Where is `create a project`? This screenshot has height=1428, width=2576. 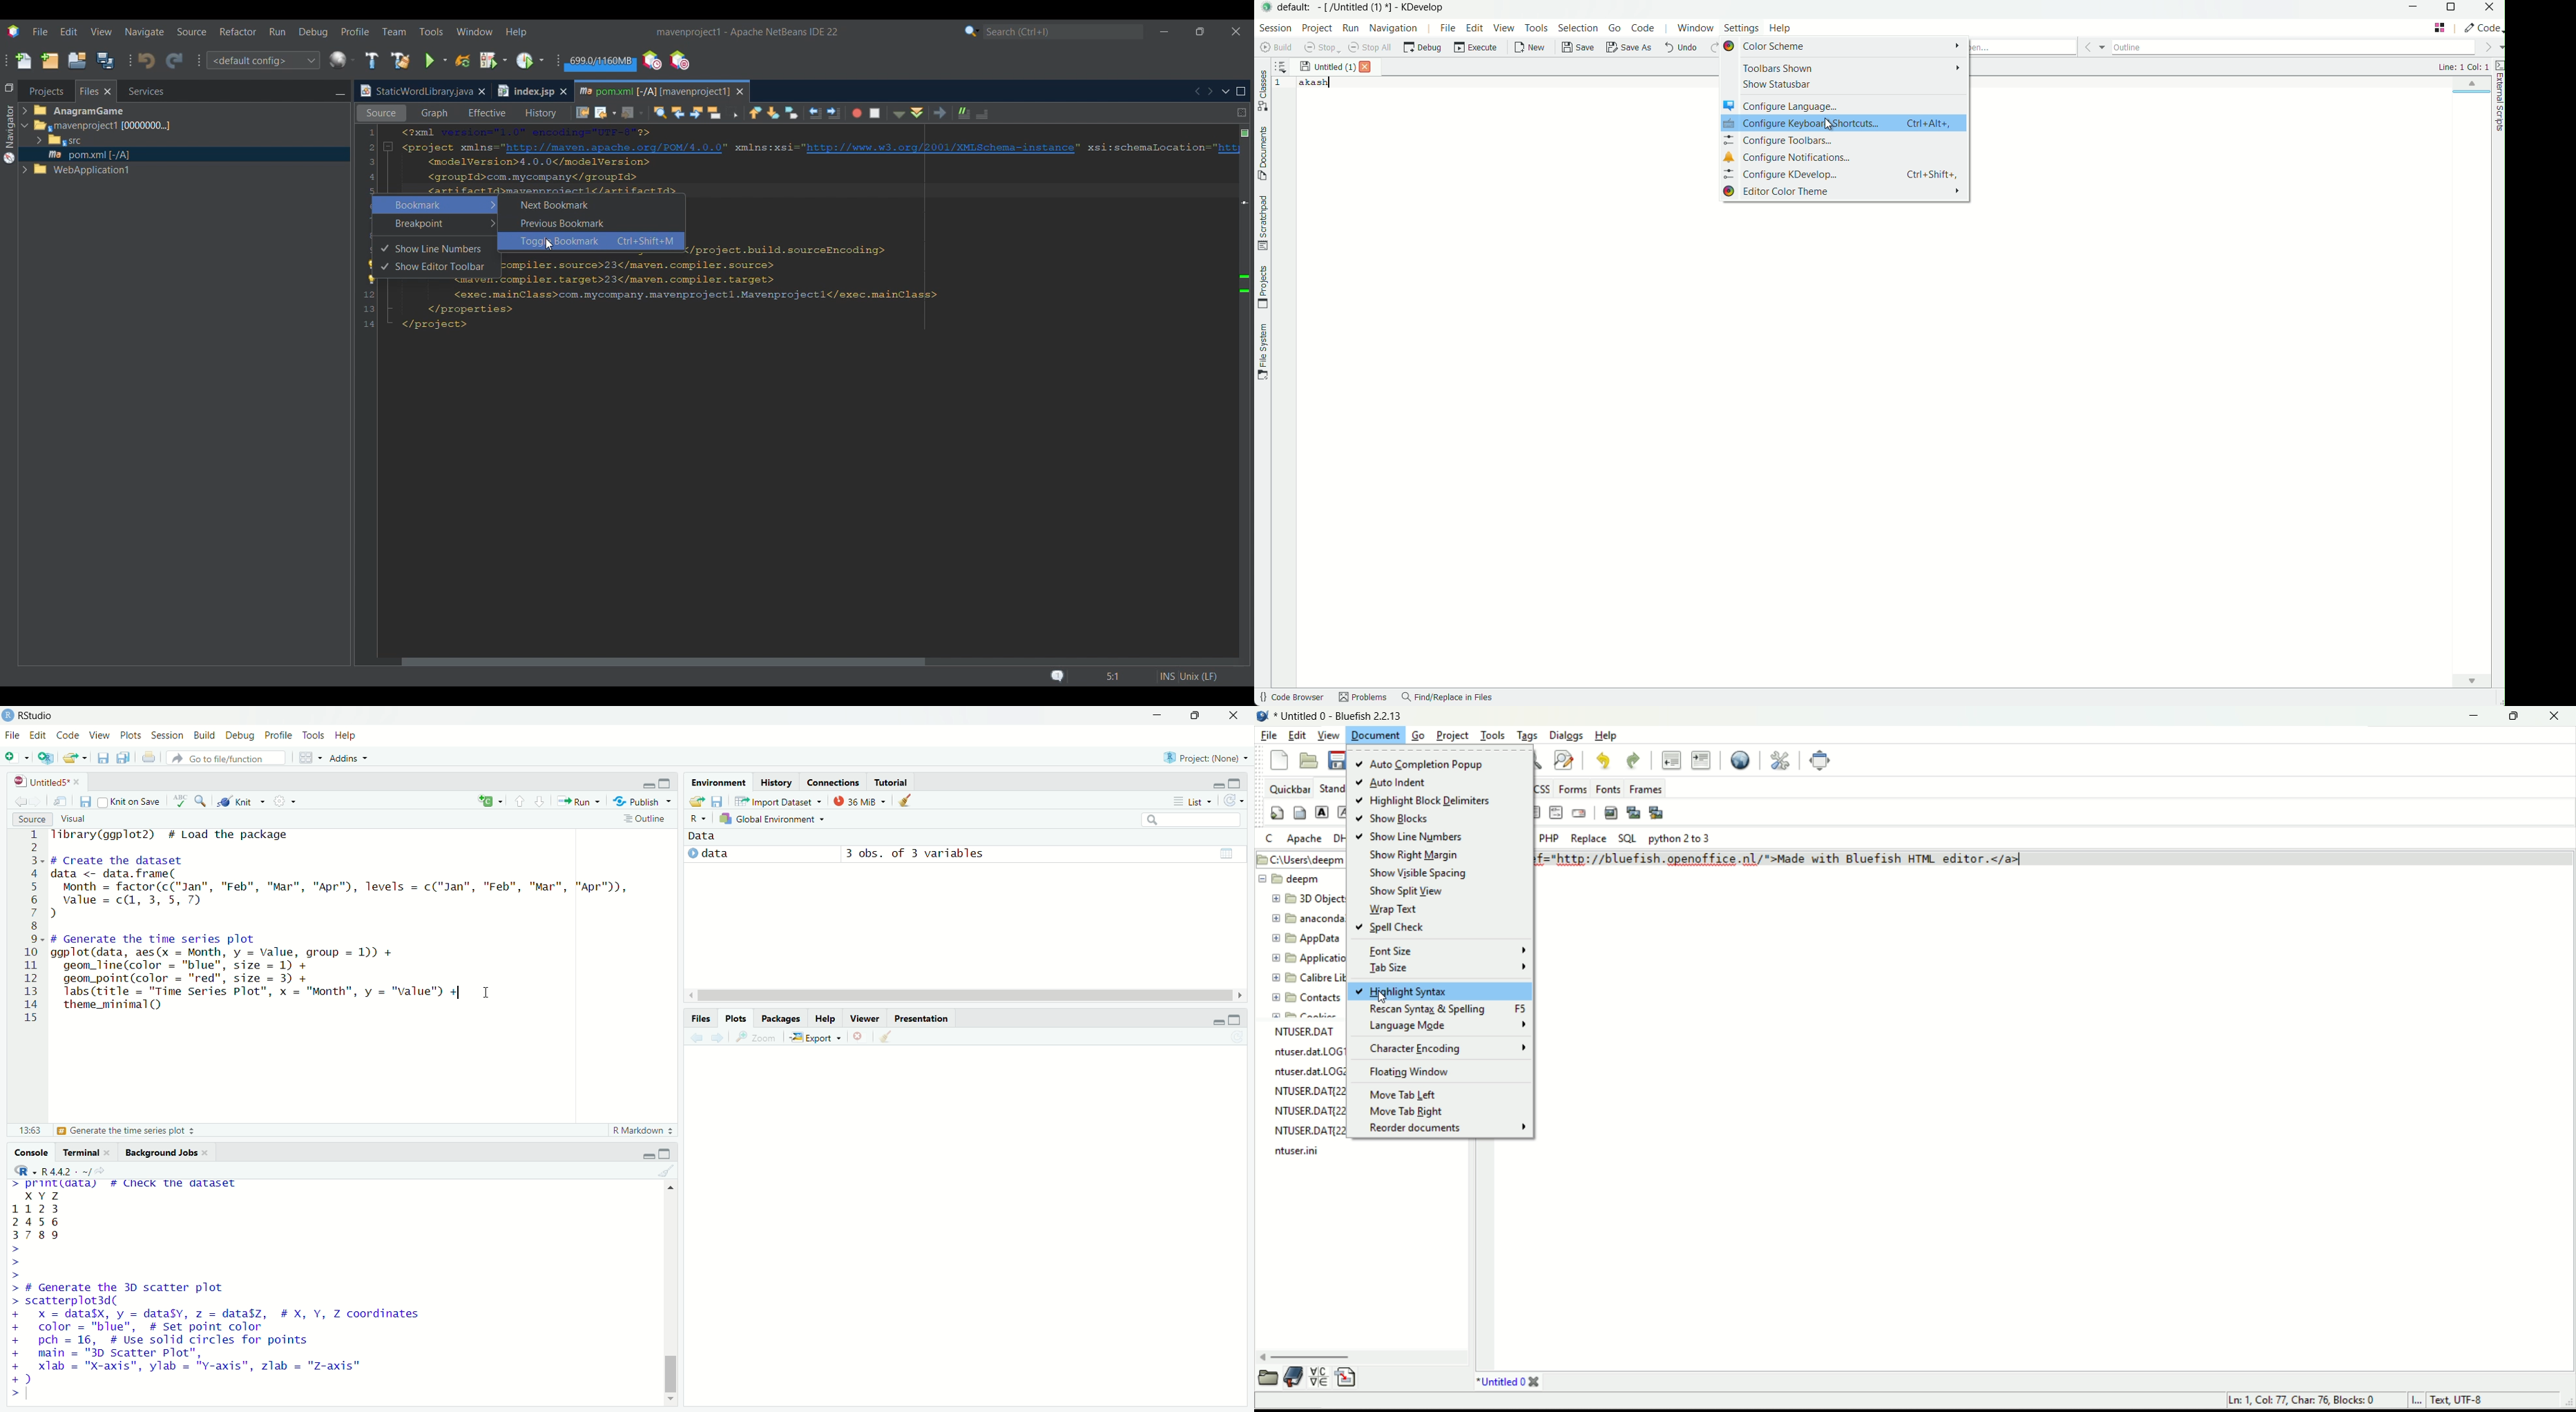 create a project is located at coordinates (46, 758).